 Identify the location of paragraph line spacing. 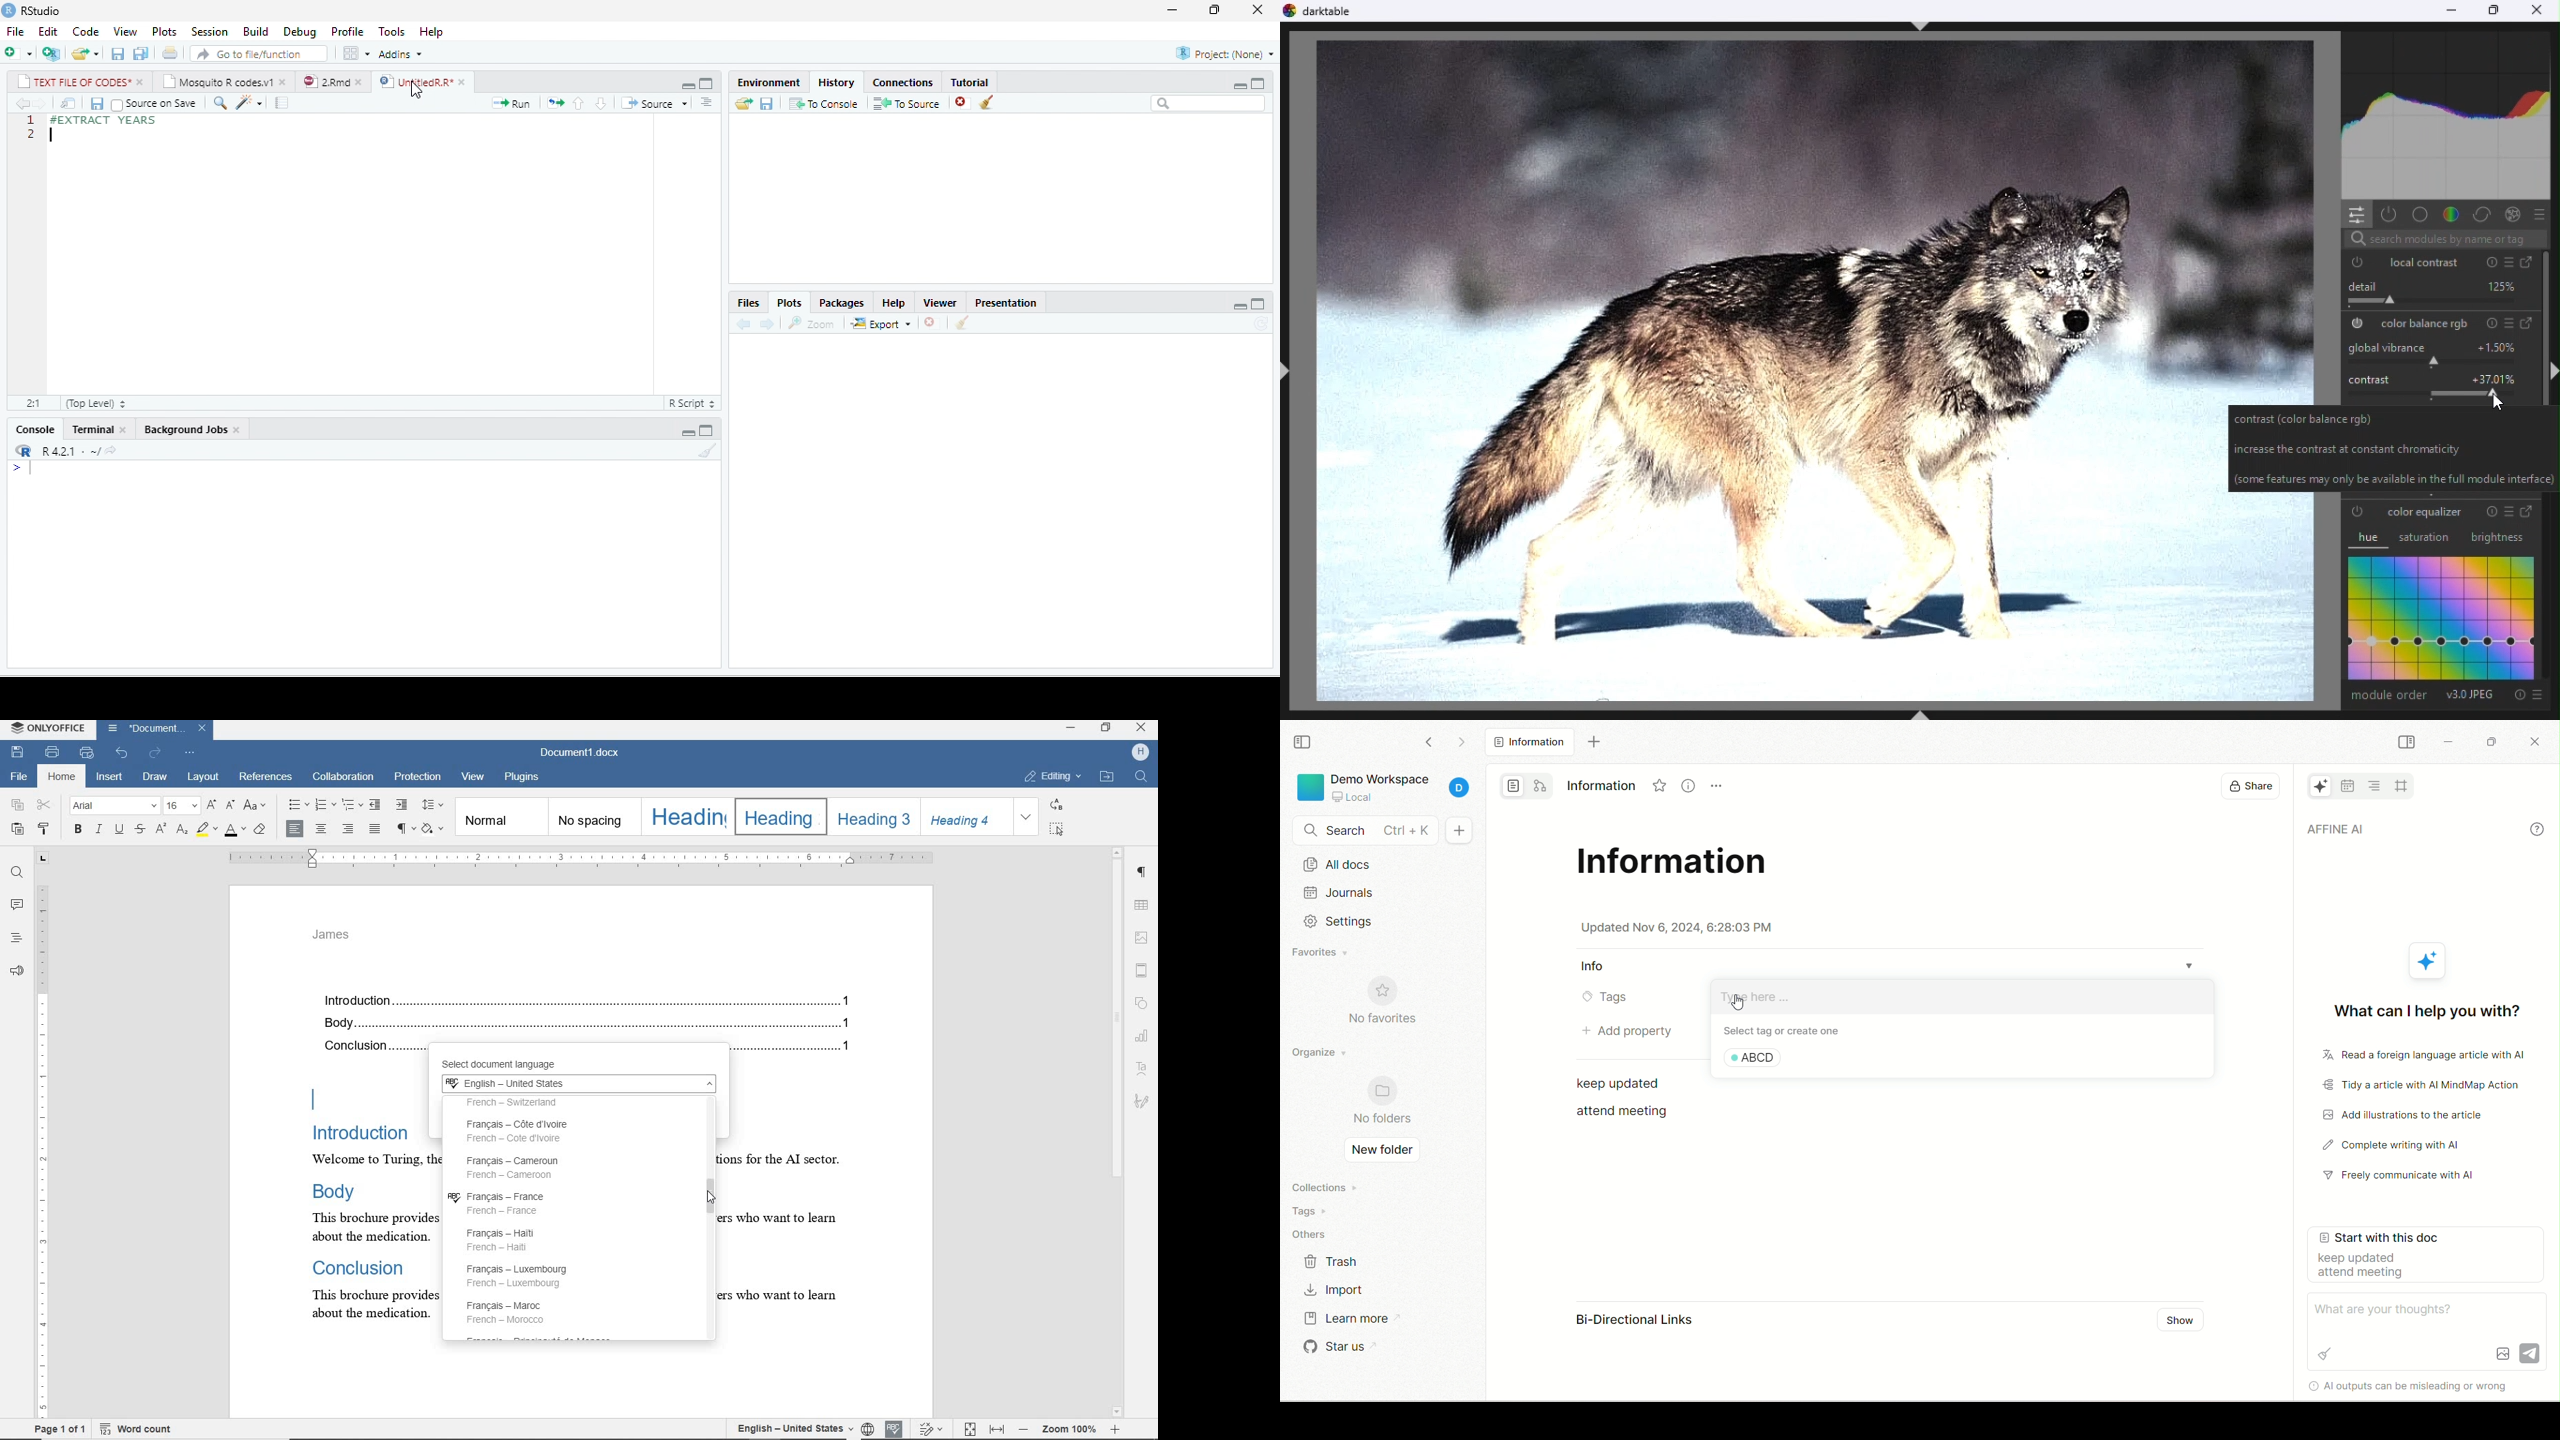
(433, 805).